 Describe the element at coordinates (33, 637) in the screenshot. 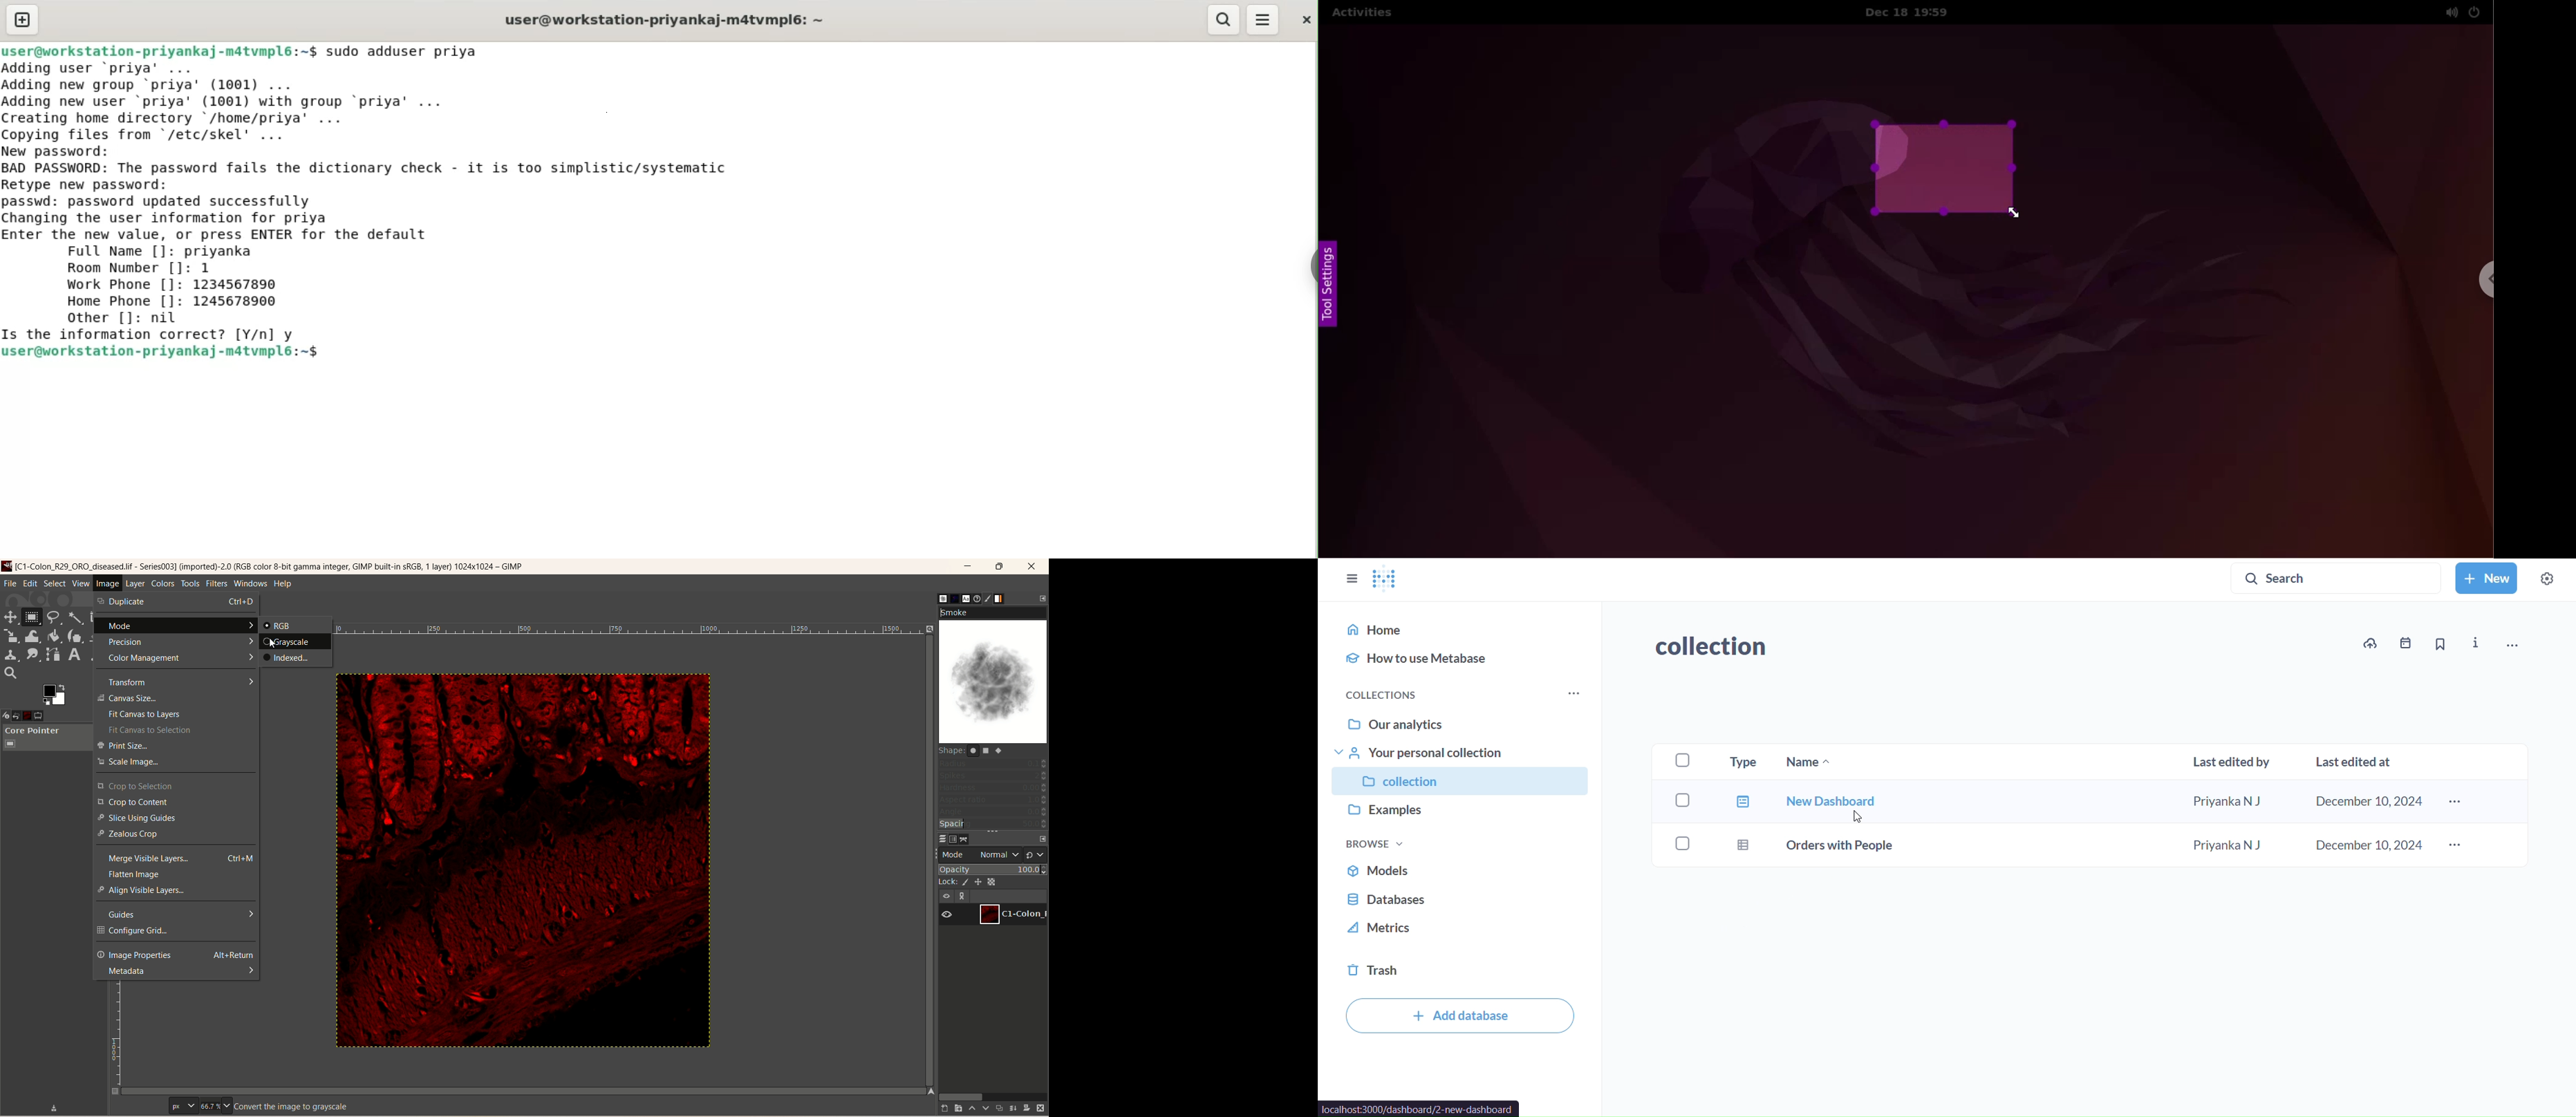

I see `wrap transform` at that location.